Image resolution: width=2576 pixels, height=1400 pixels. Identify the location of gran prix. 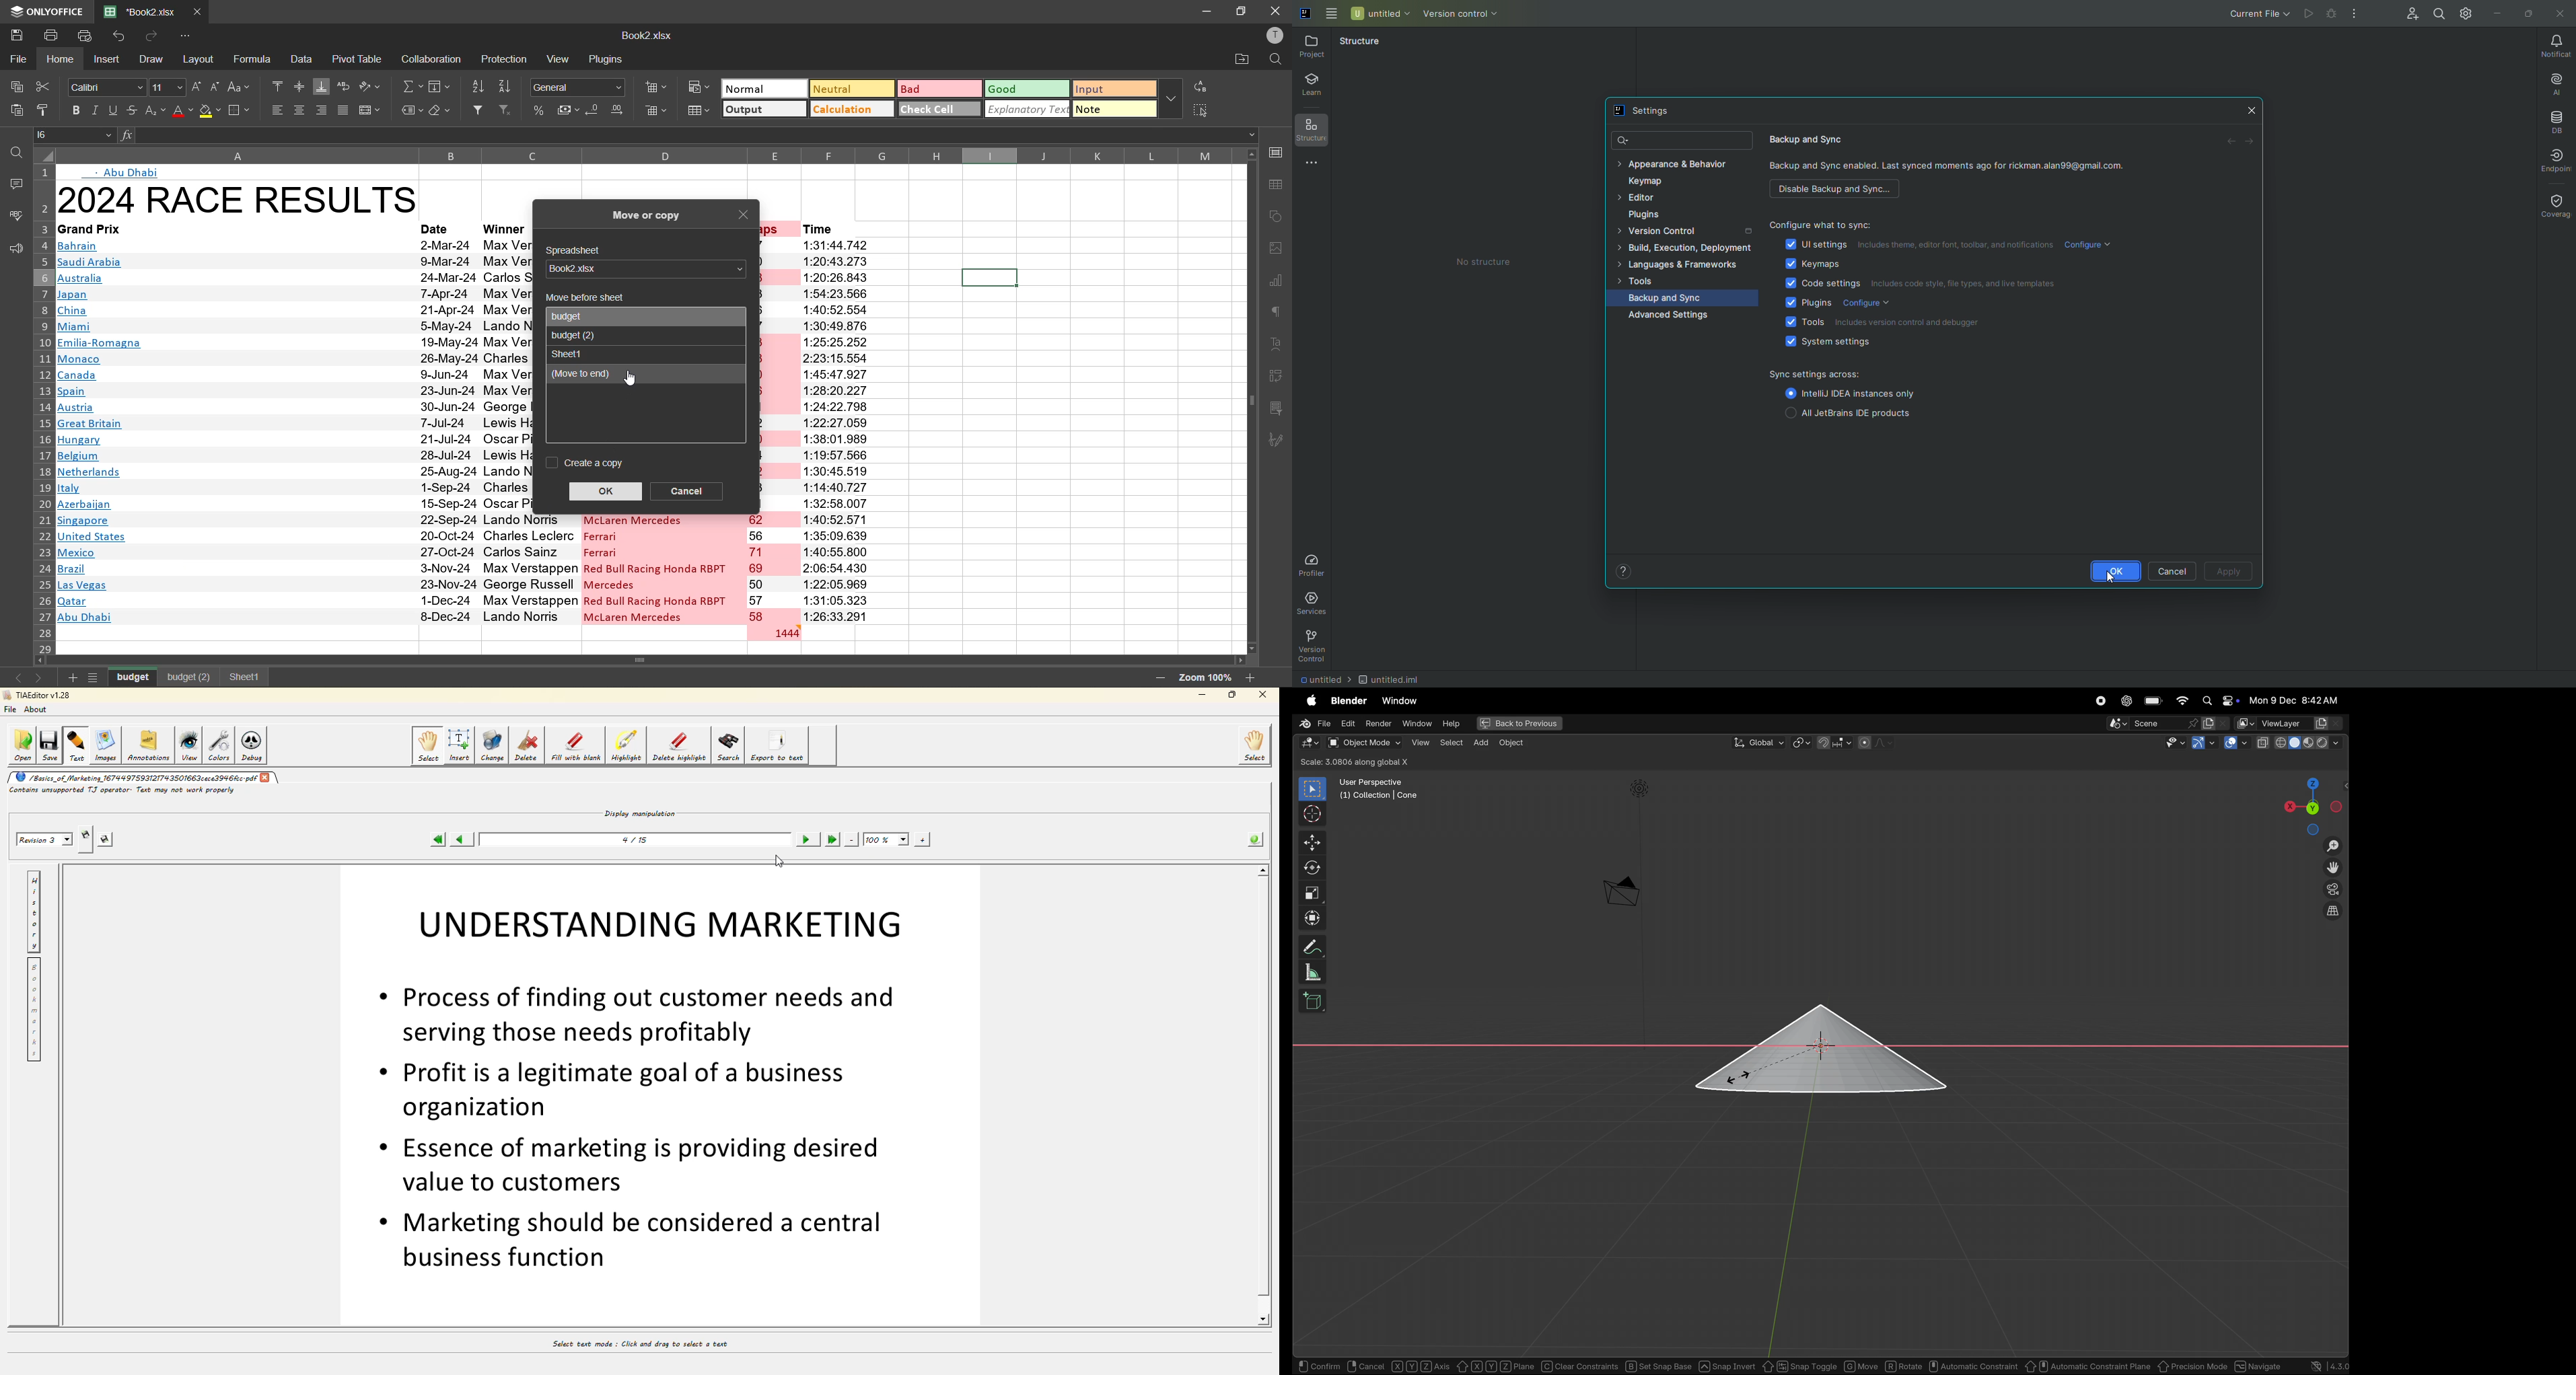
(235, 431).